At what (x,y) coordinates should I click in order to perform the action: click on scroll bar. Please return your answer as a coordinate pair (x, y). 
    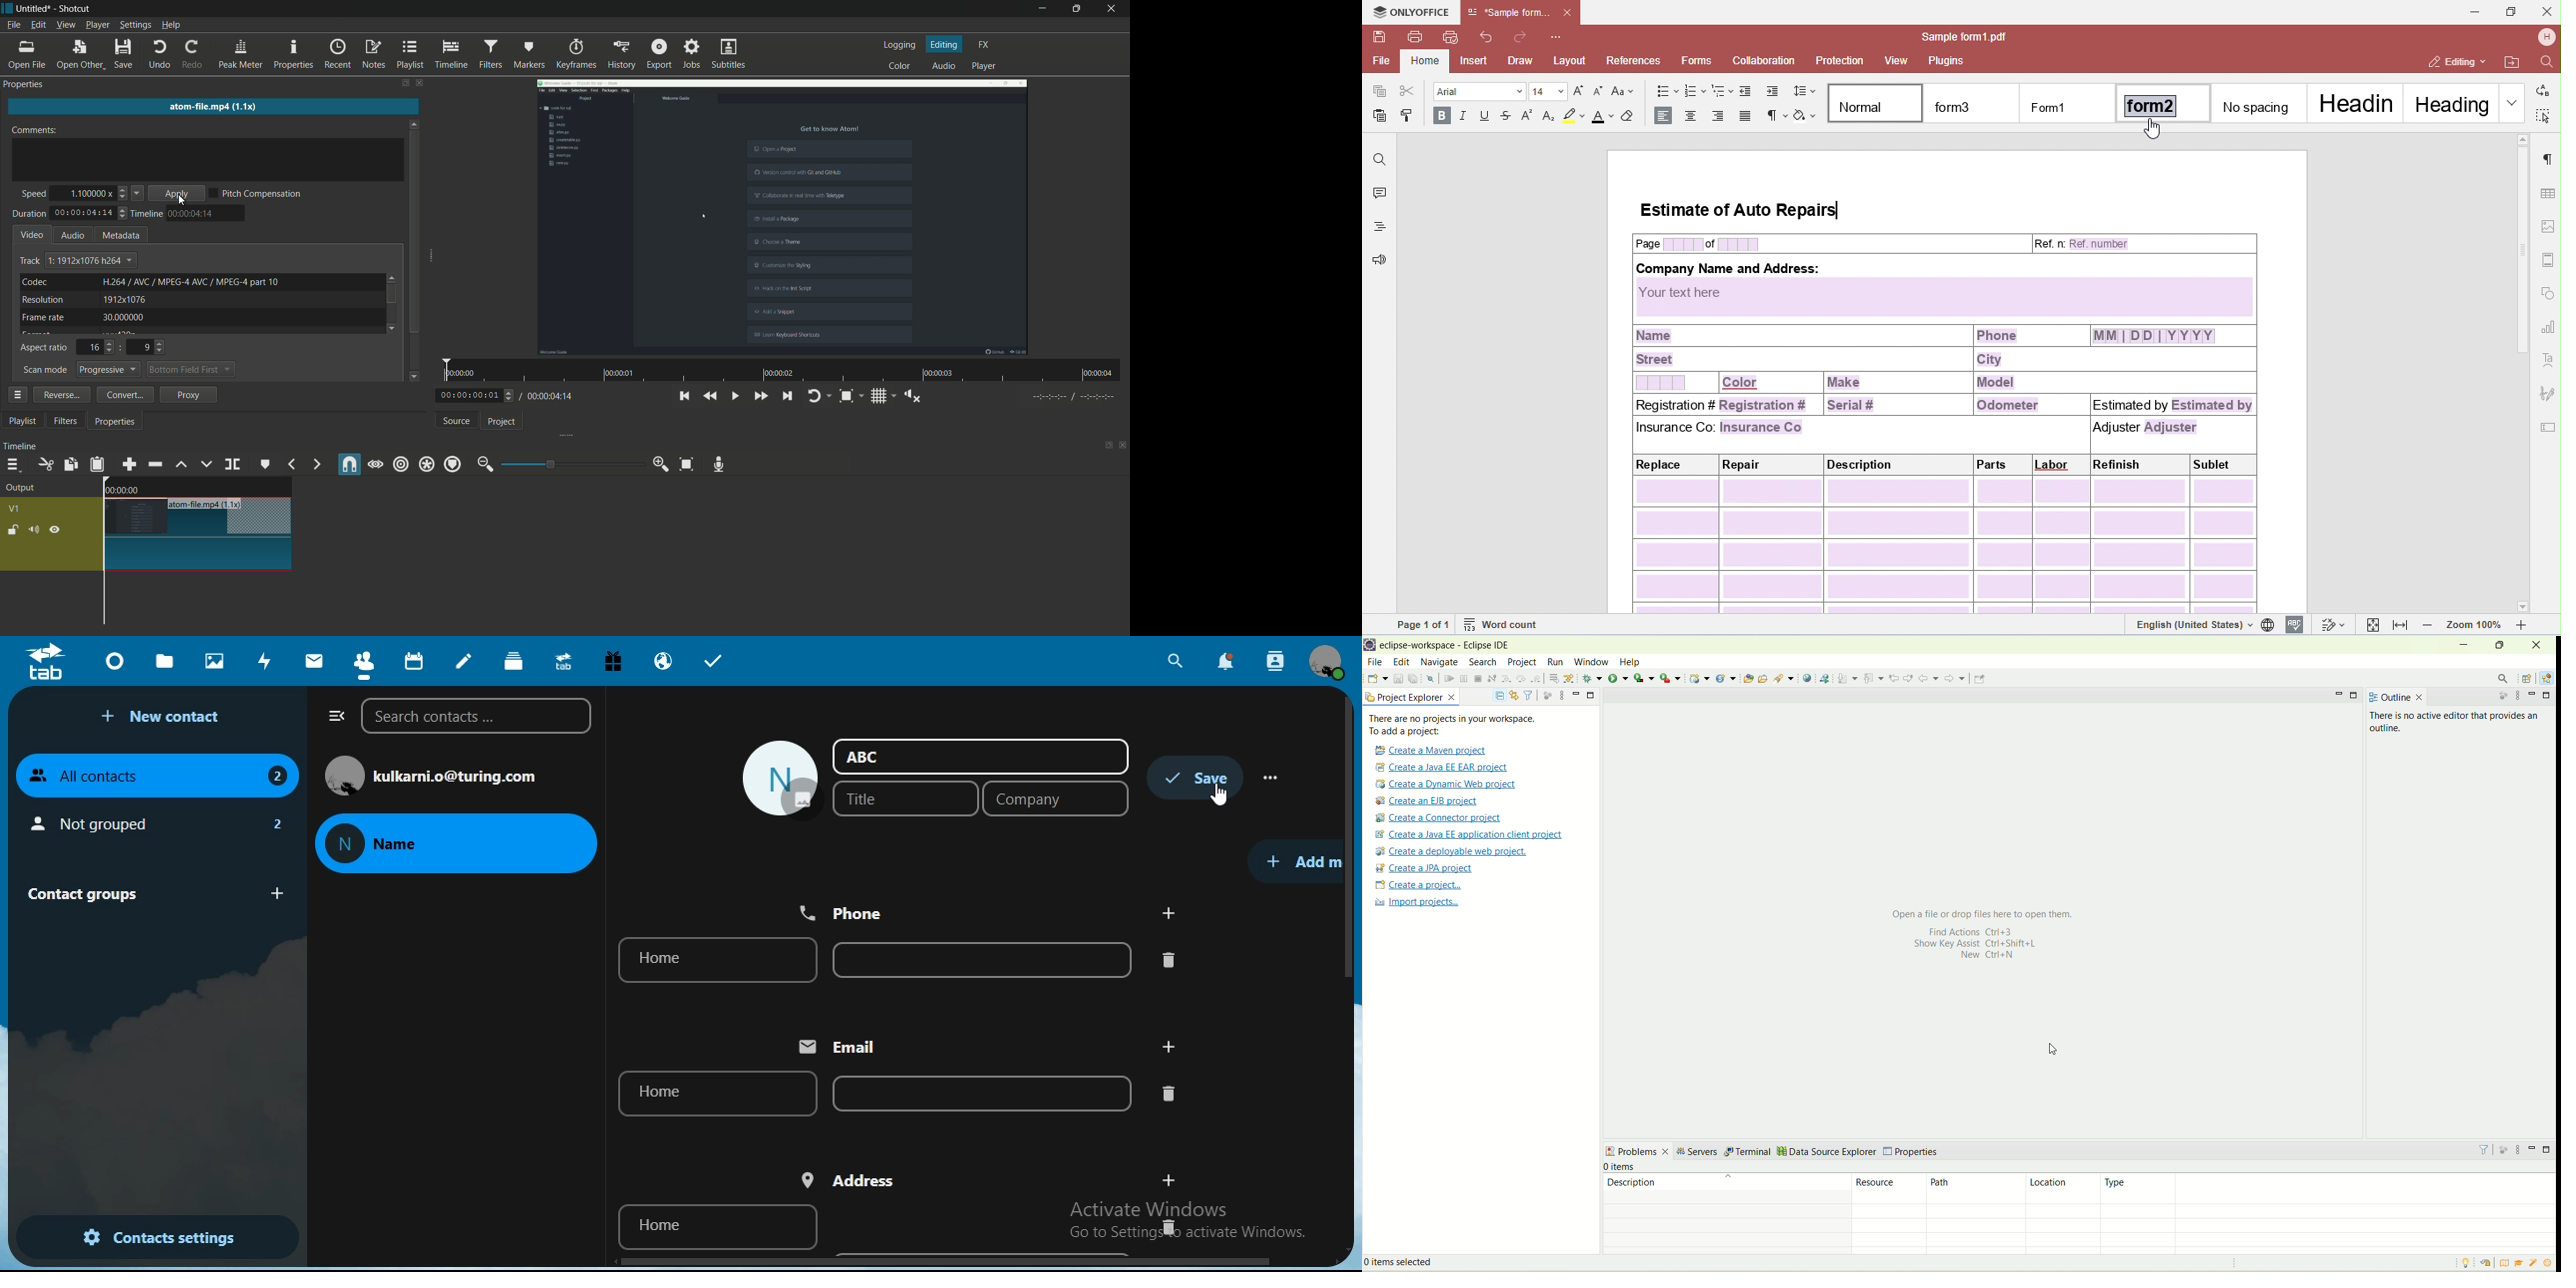
    Looking at the image, I should click on (391, 294).